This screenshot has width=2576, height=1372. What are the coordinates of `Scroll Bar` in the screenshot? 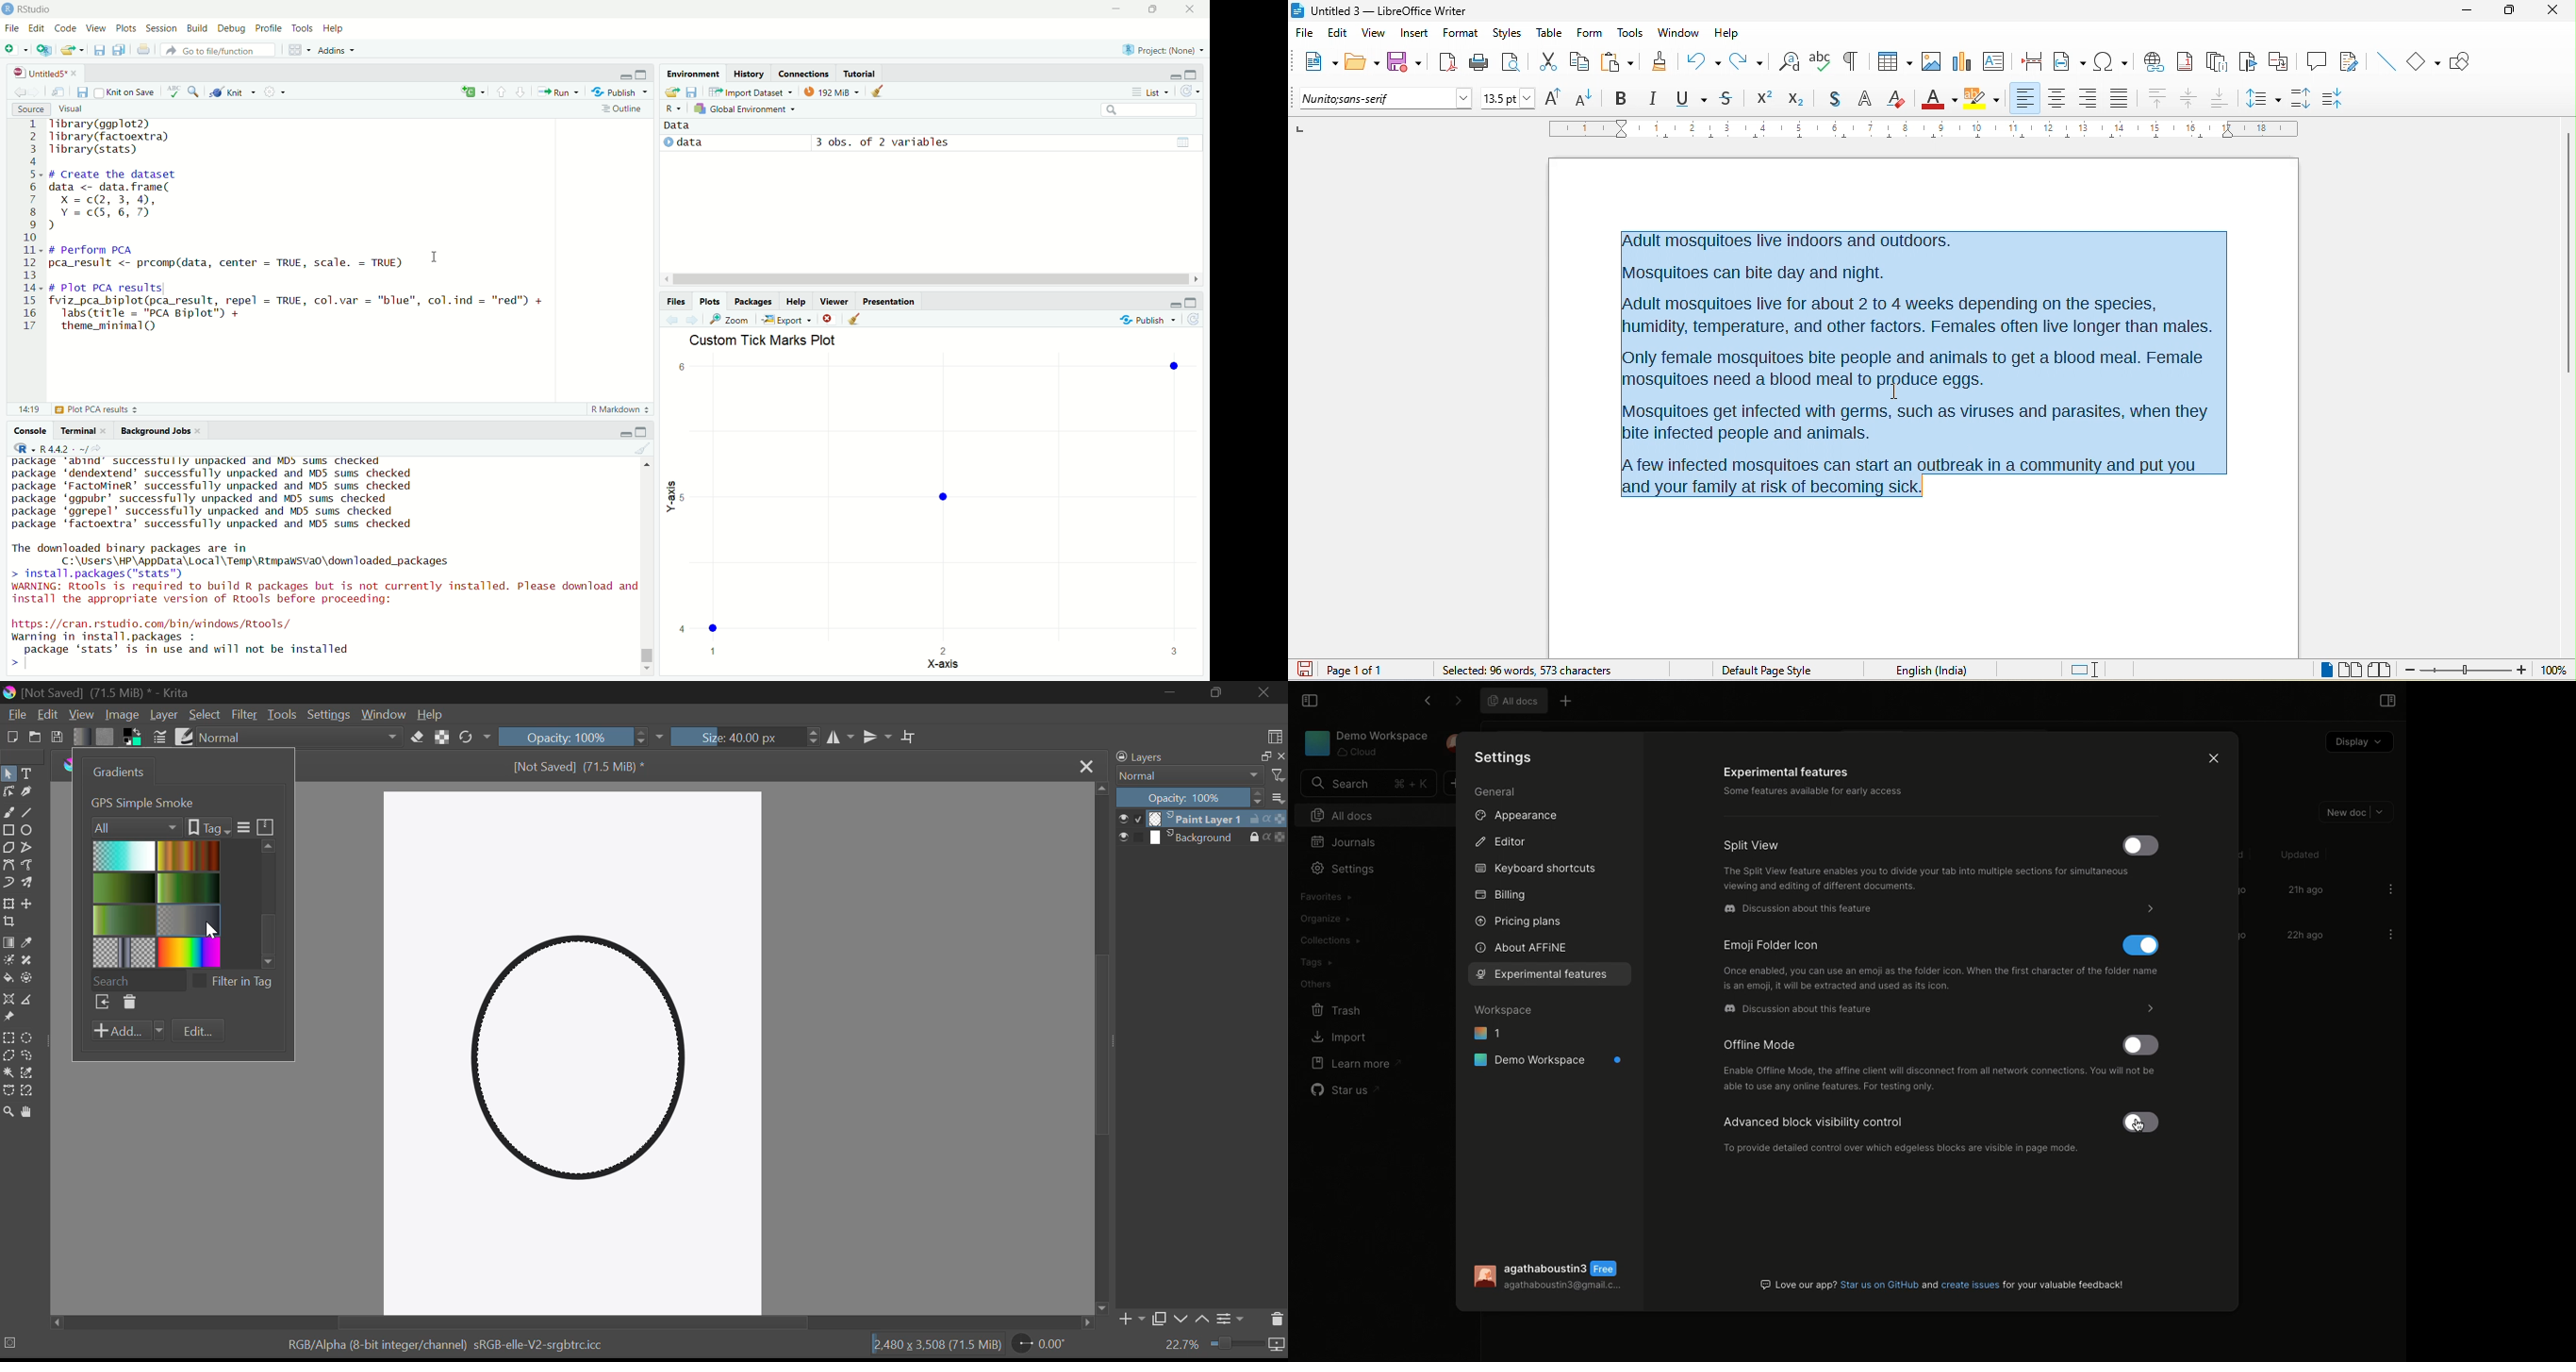 It's located at (571, 1325).